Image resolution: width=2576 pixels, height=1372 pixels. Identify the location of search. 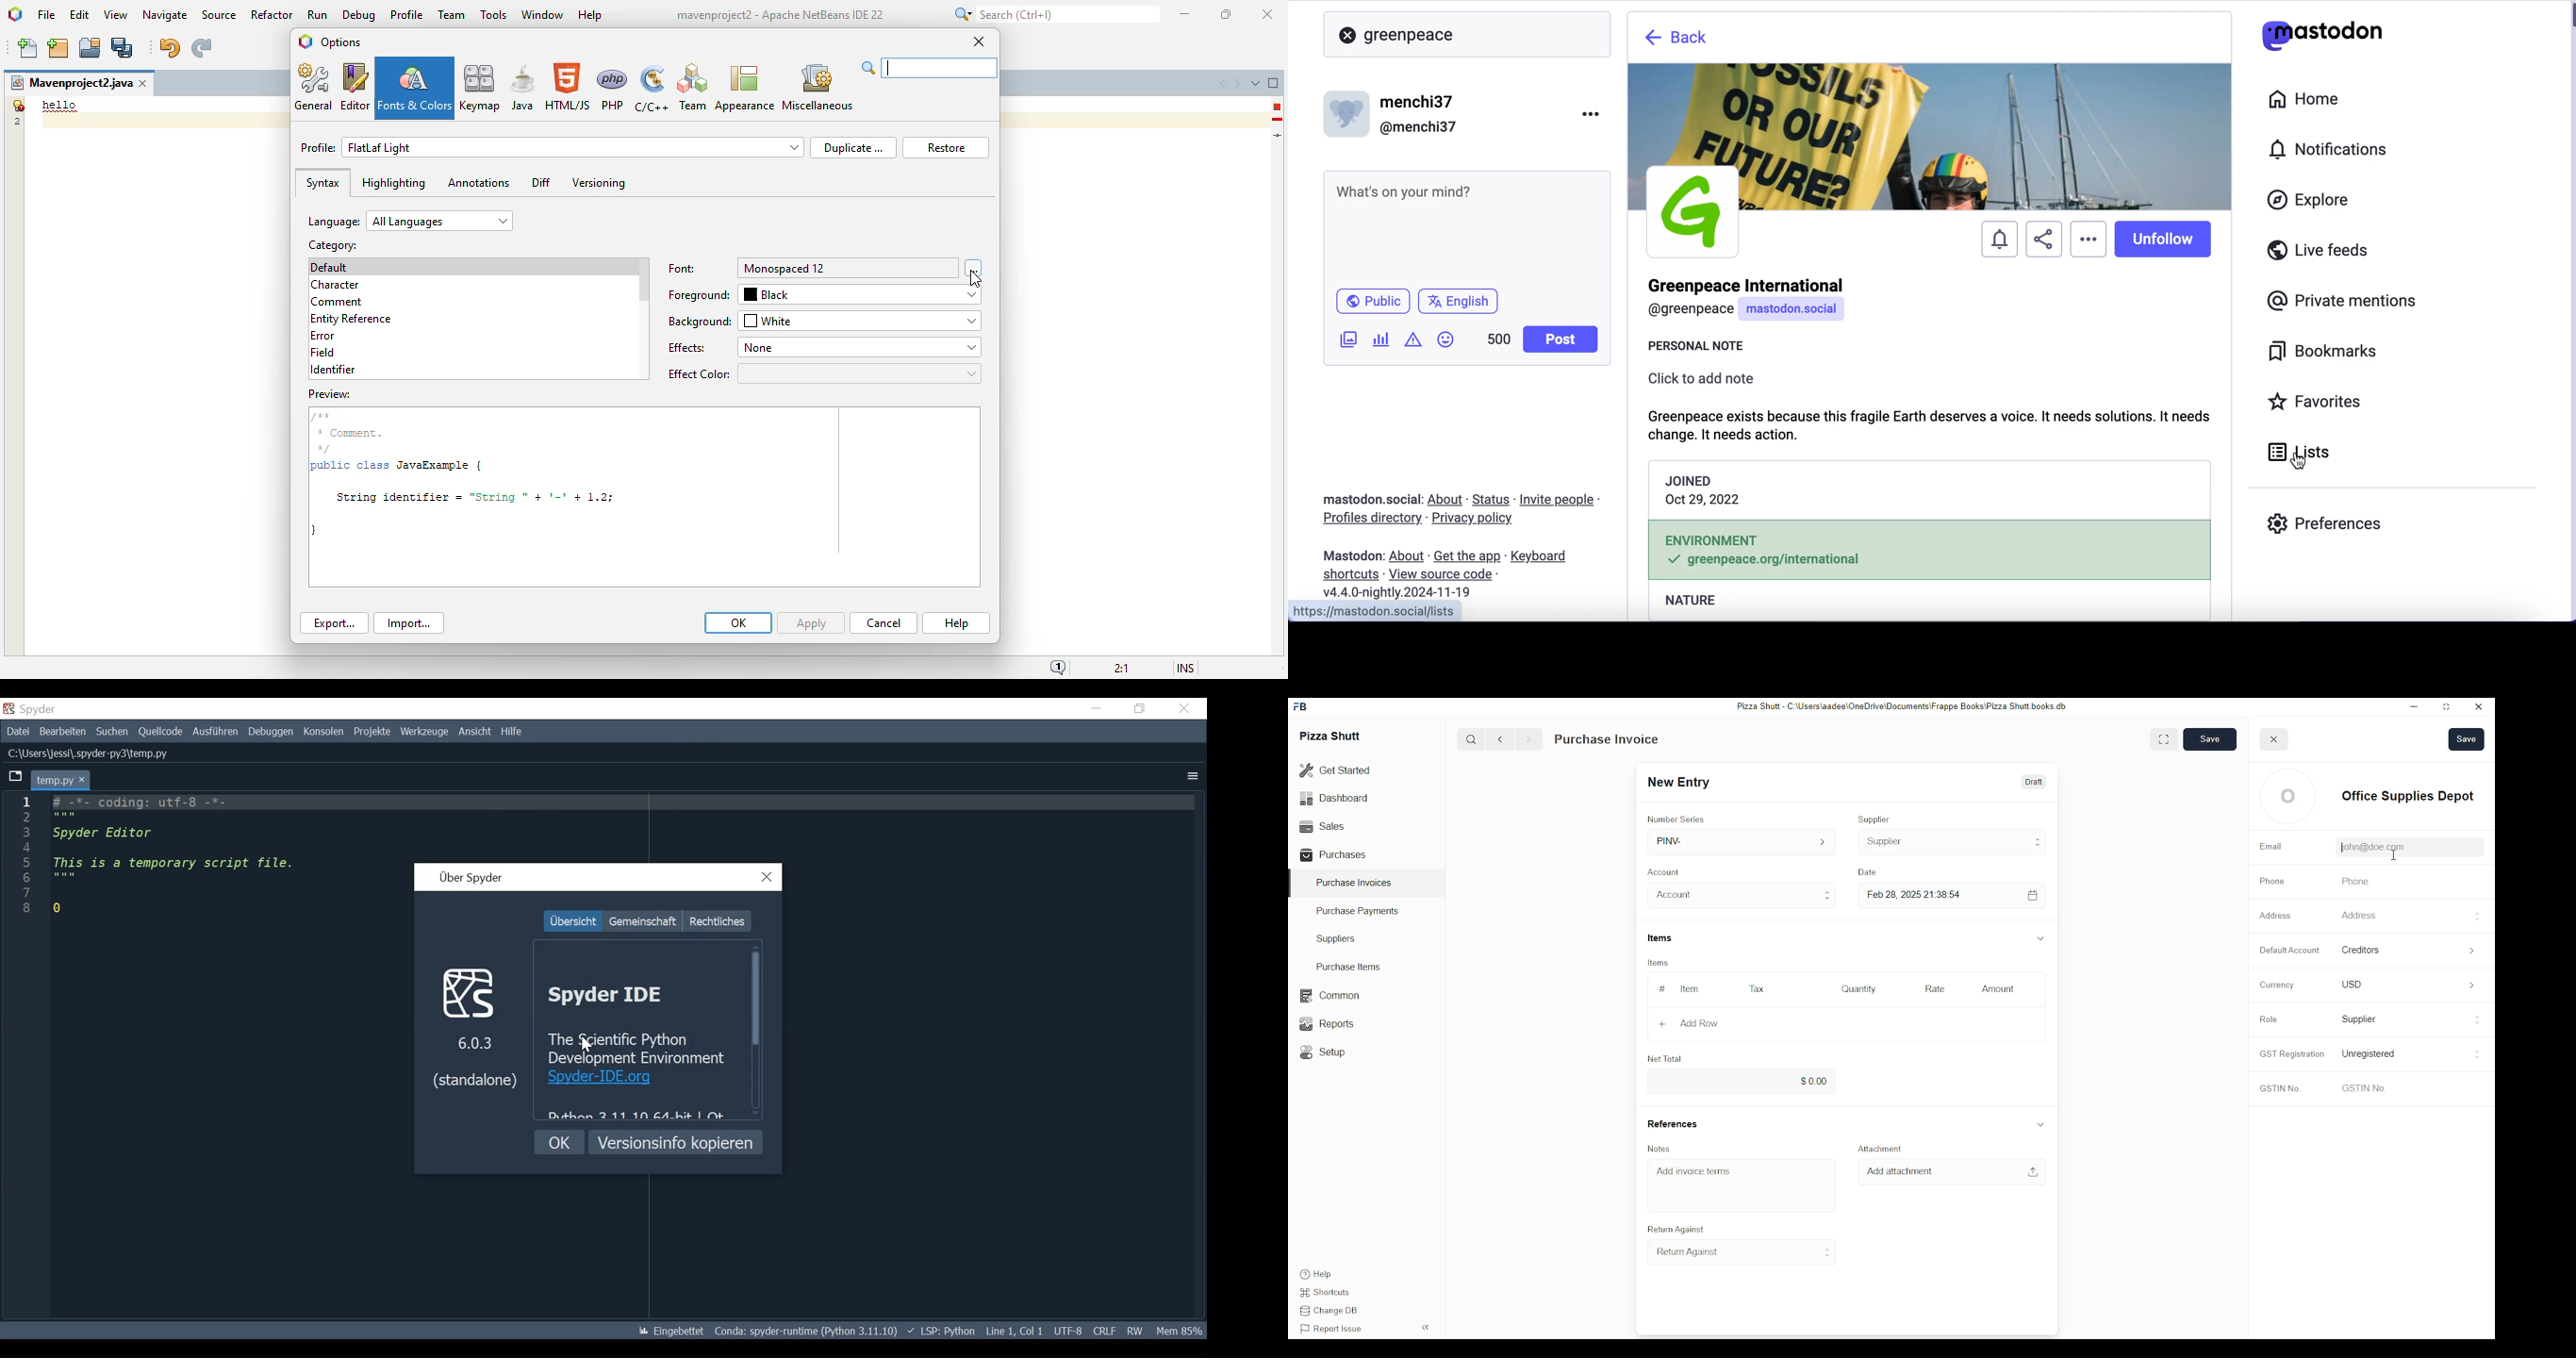
(1471, 739).